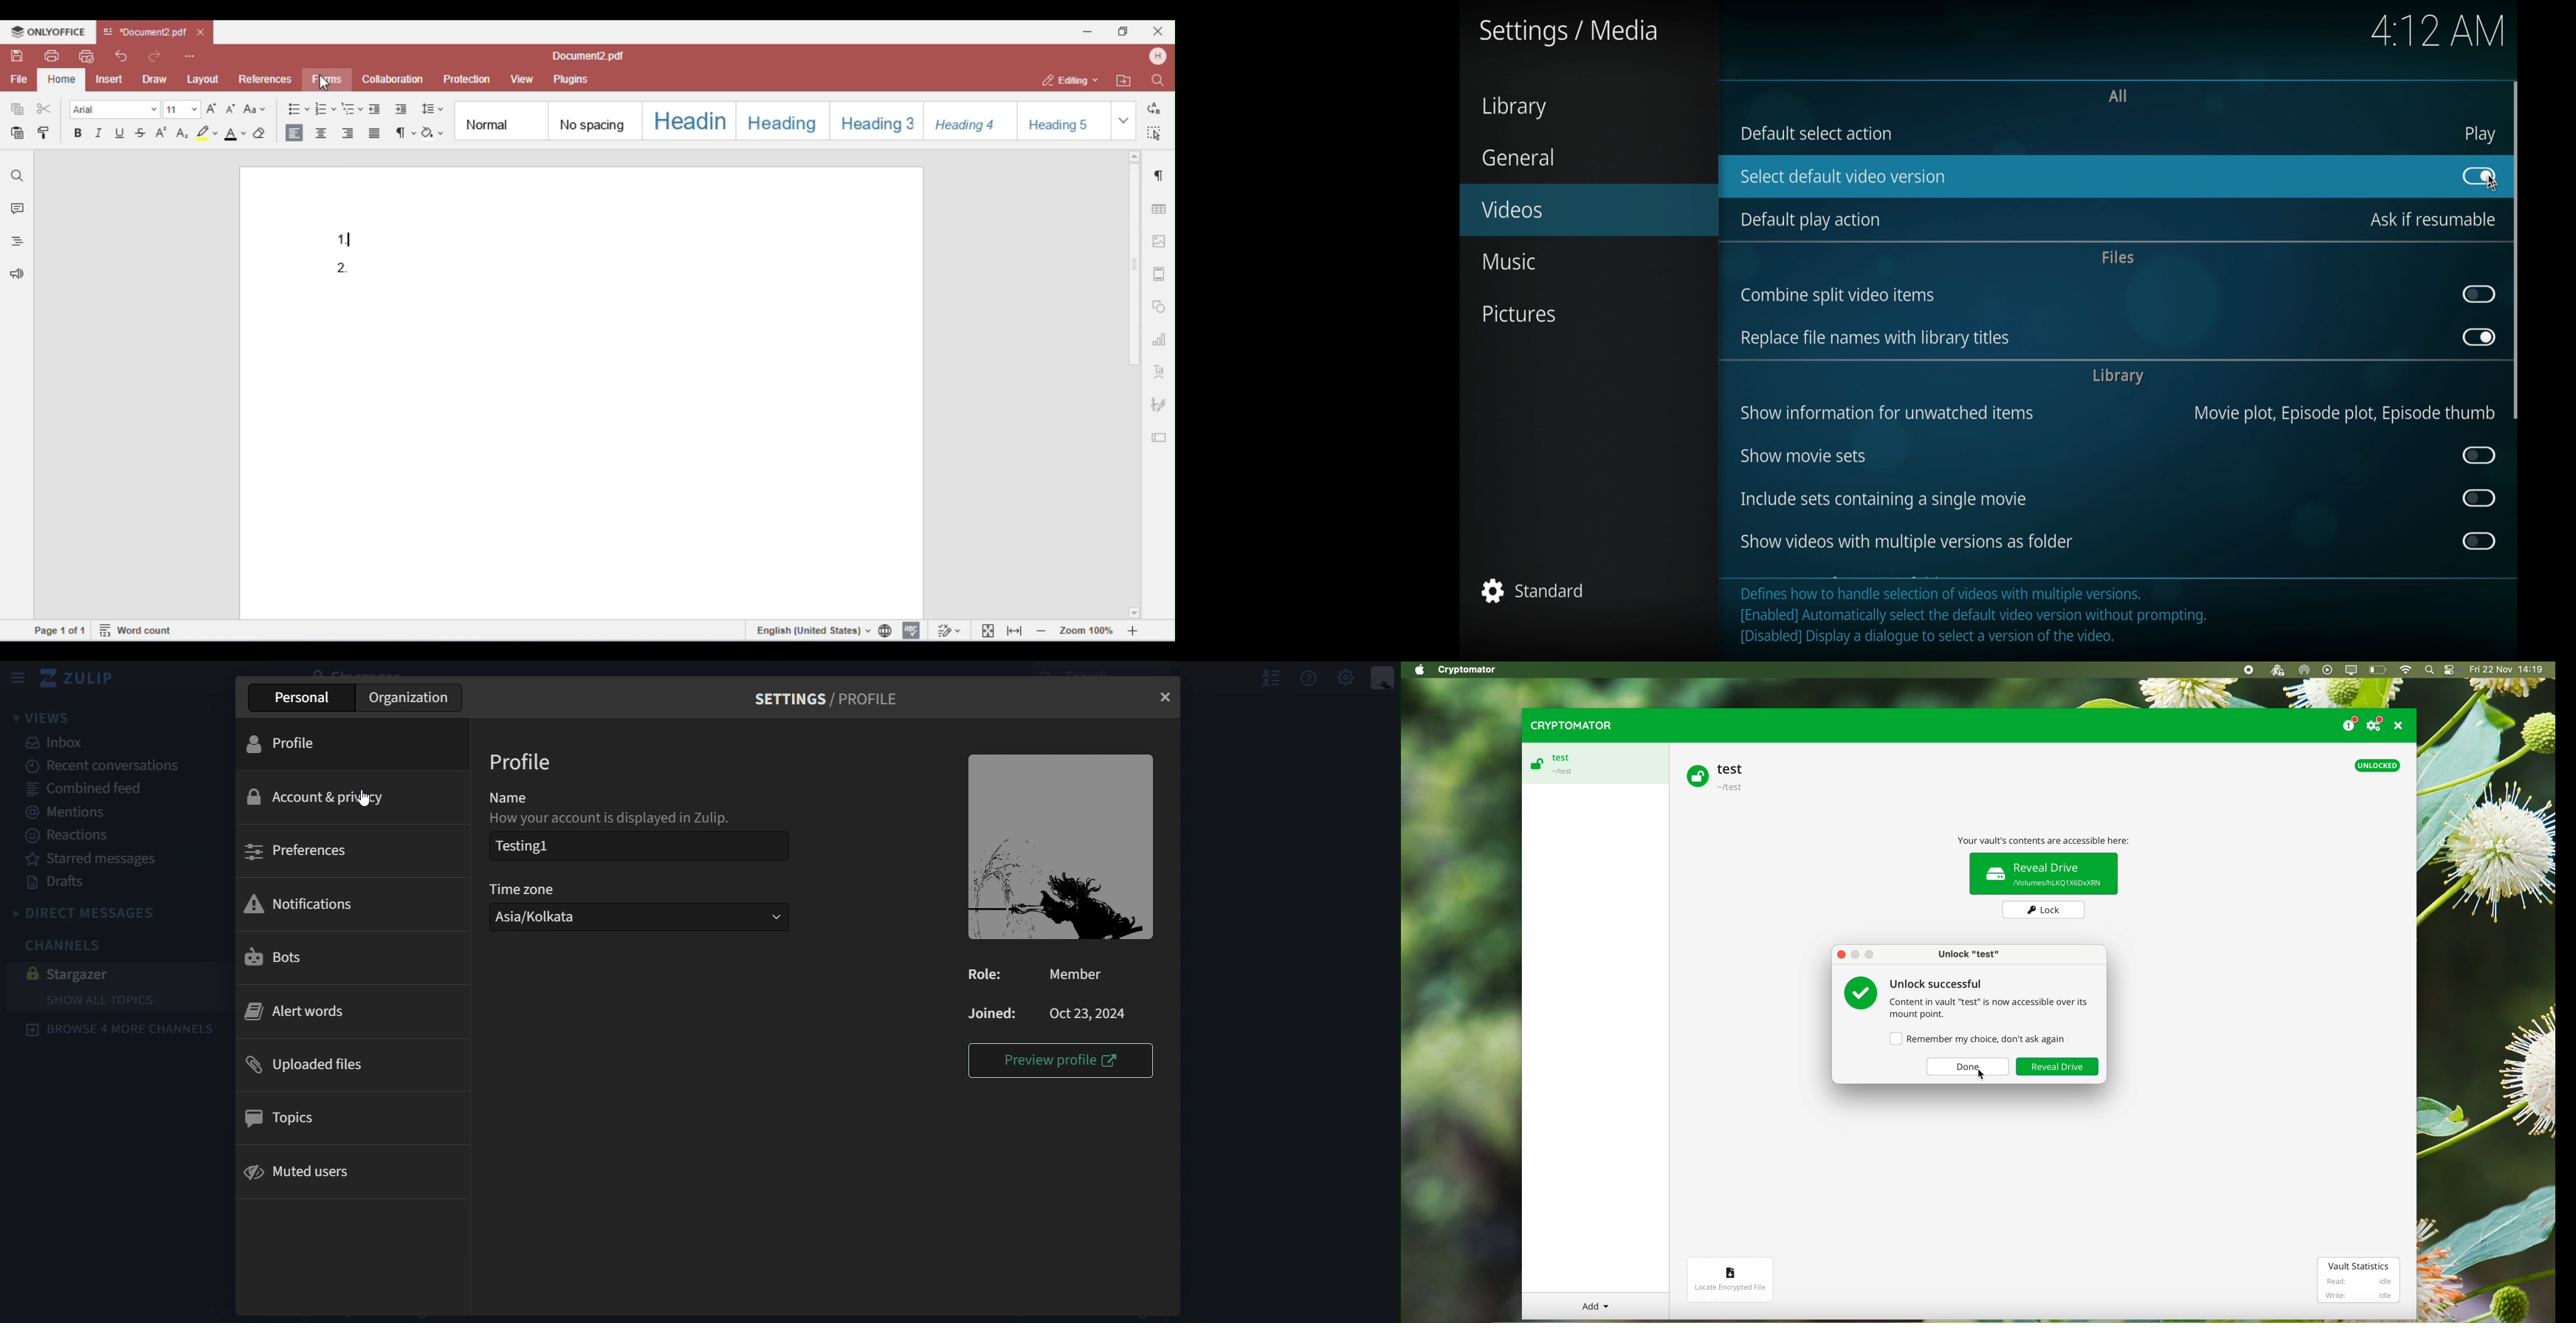 The height and width of the screenshot is (1344, 2576). What do you see at coordinates (640, 921) in the screenshot?
I see `Asia/Kolkata` at bounding box center [640, 921].